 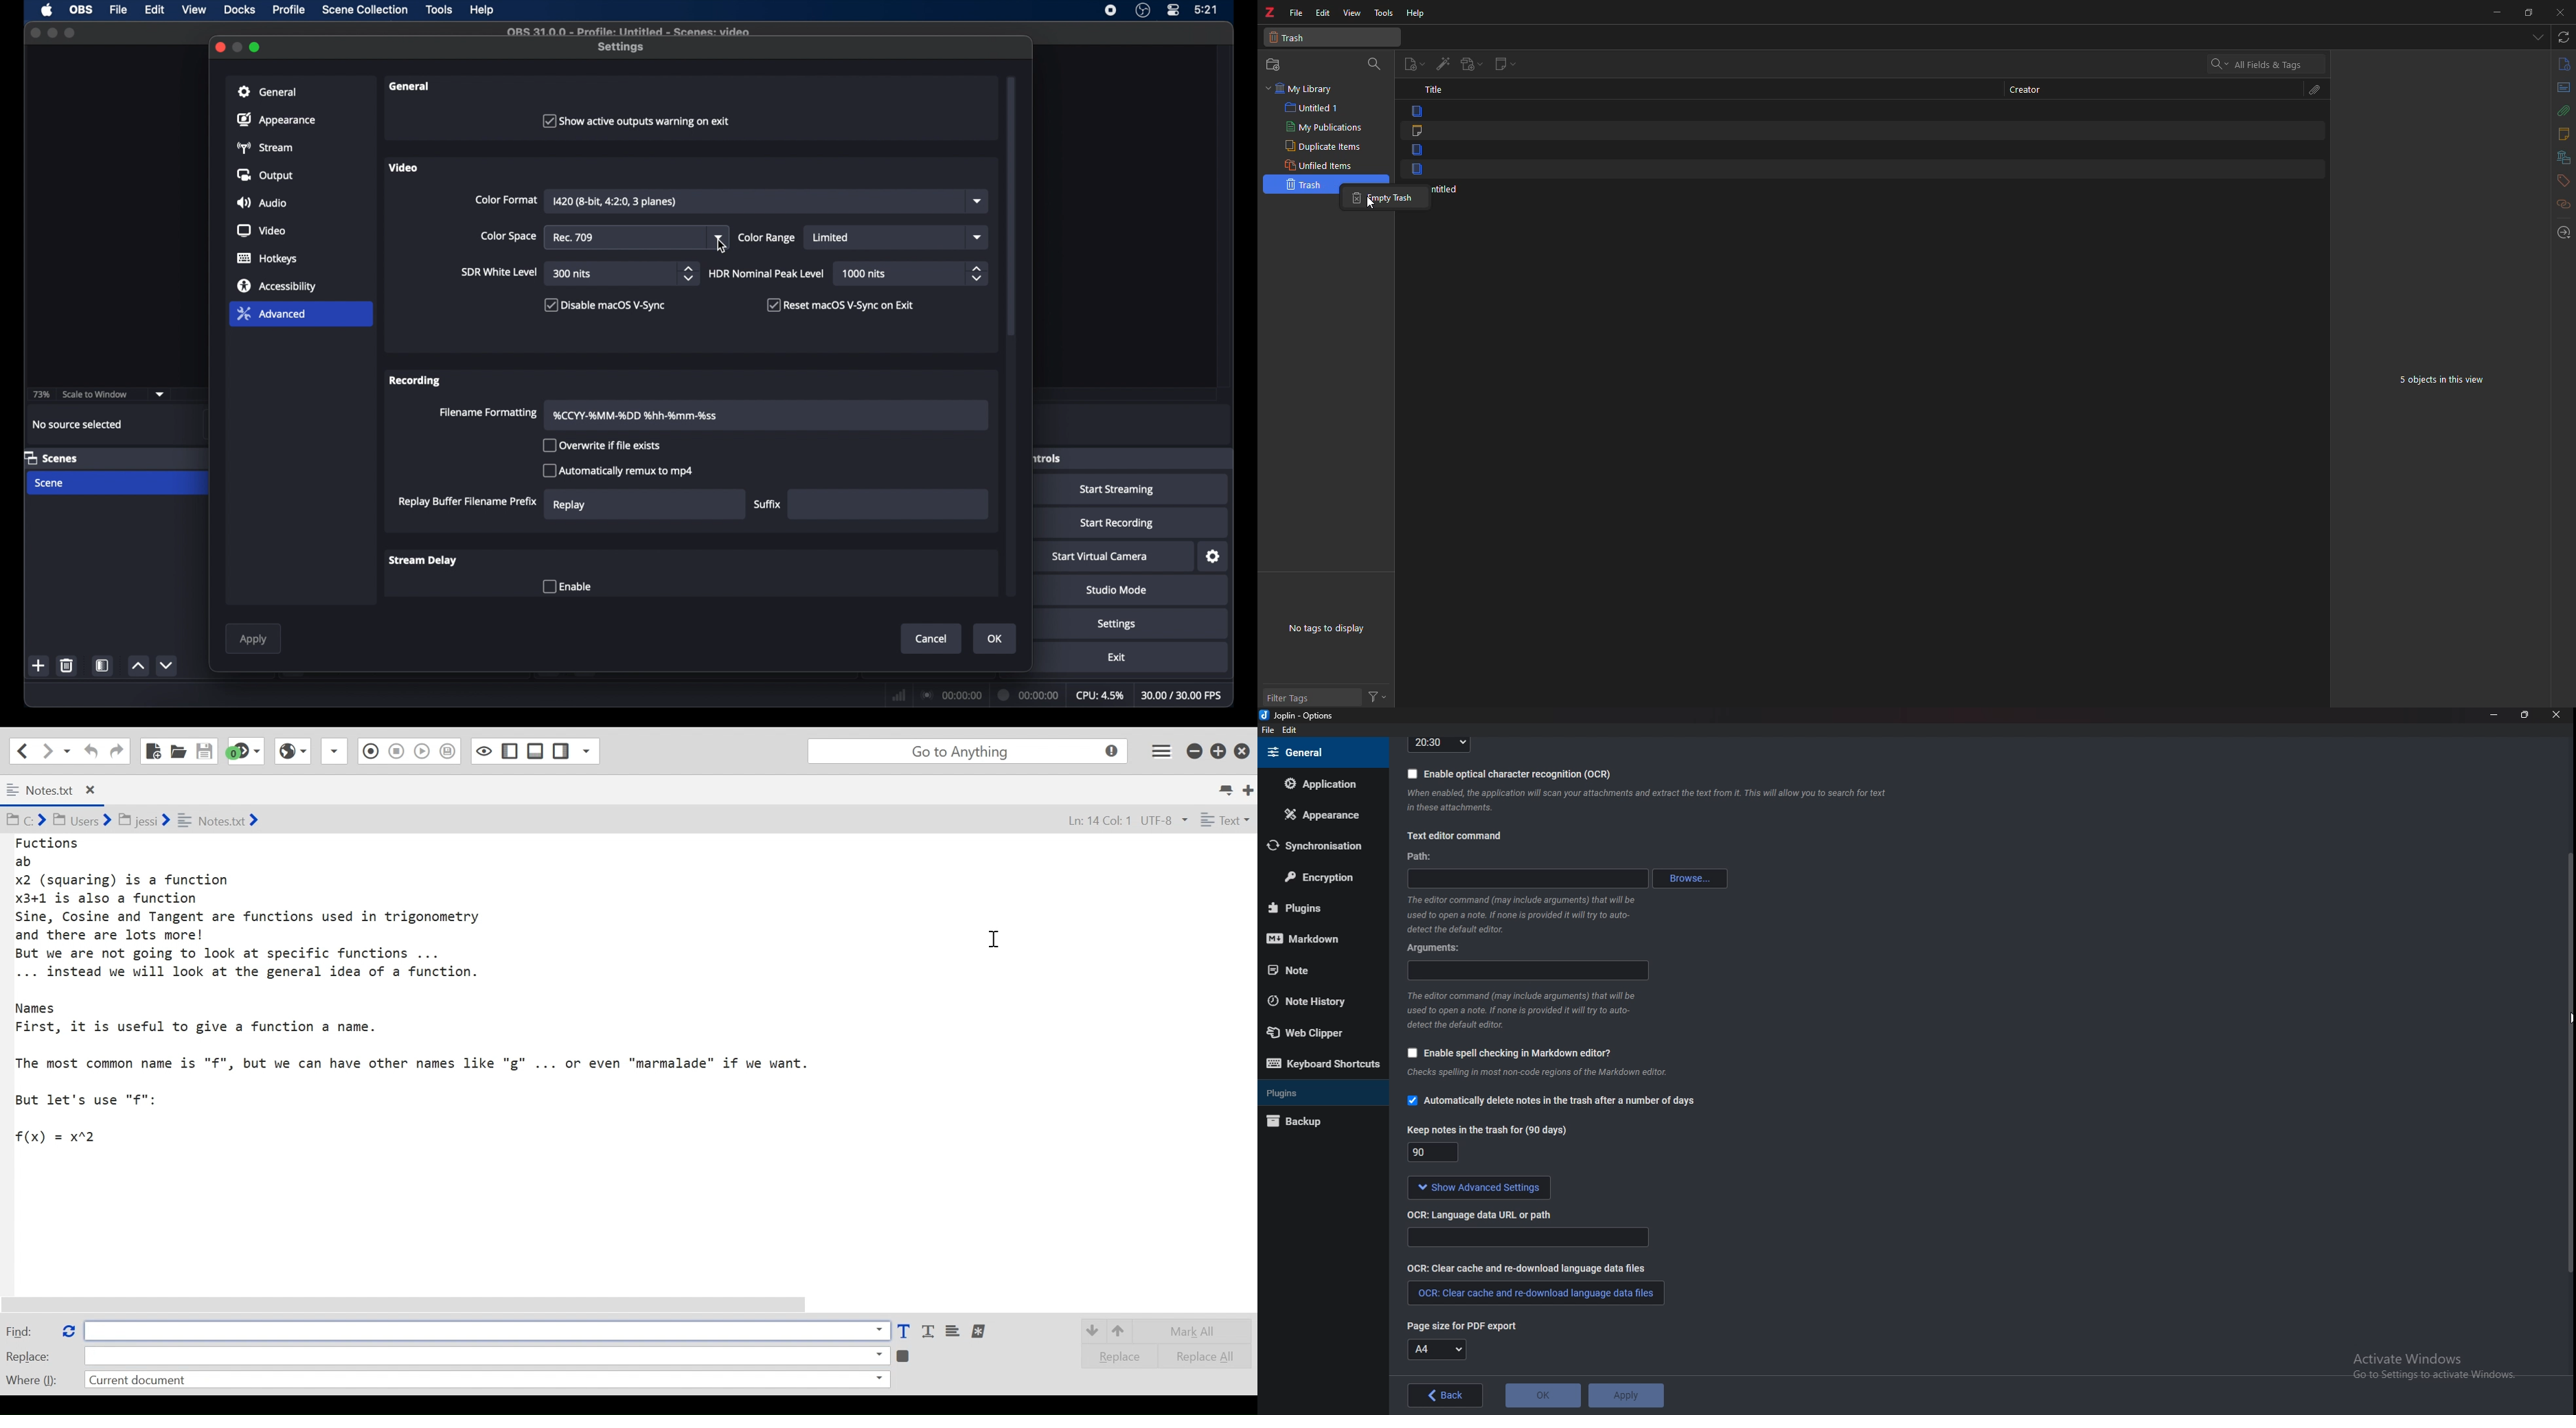 What do you see at coordinates (2554, 714) in the screenshot?
I see `close` at bounding box center [2554, 714].